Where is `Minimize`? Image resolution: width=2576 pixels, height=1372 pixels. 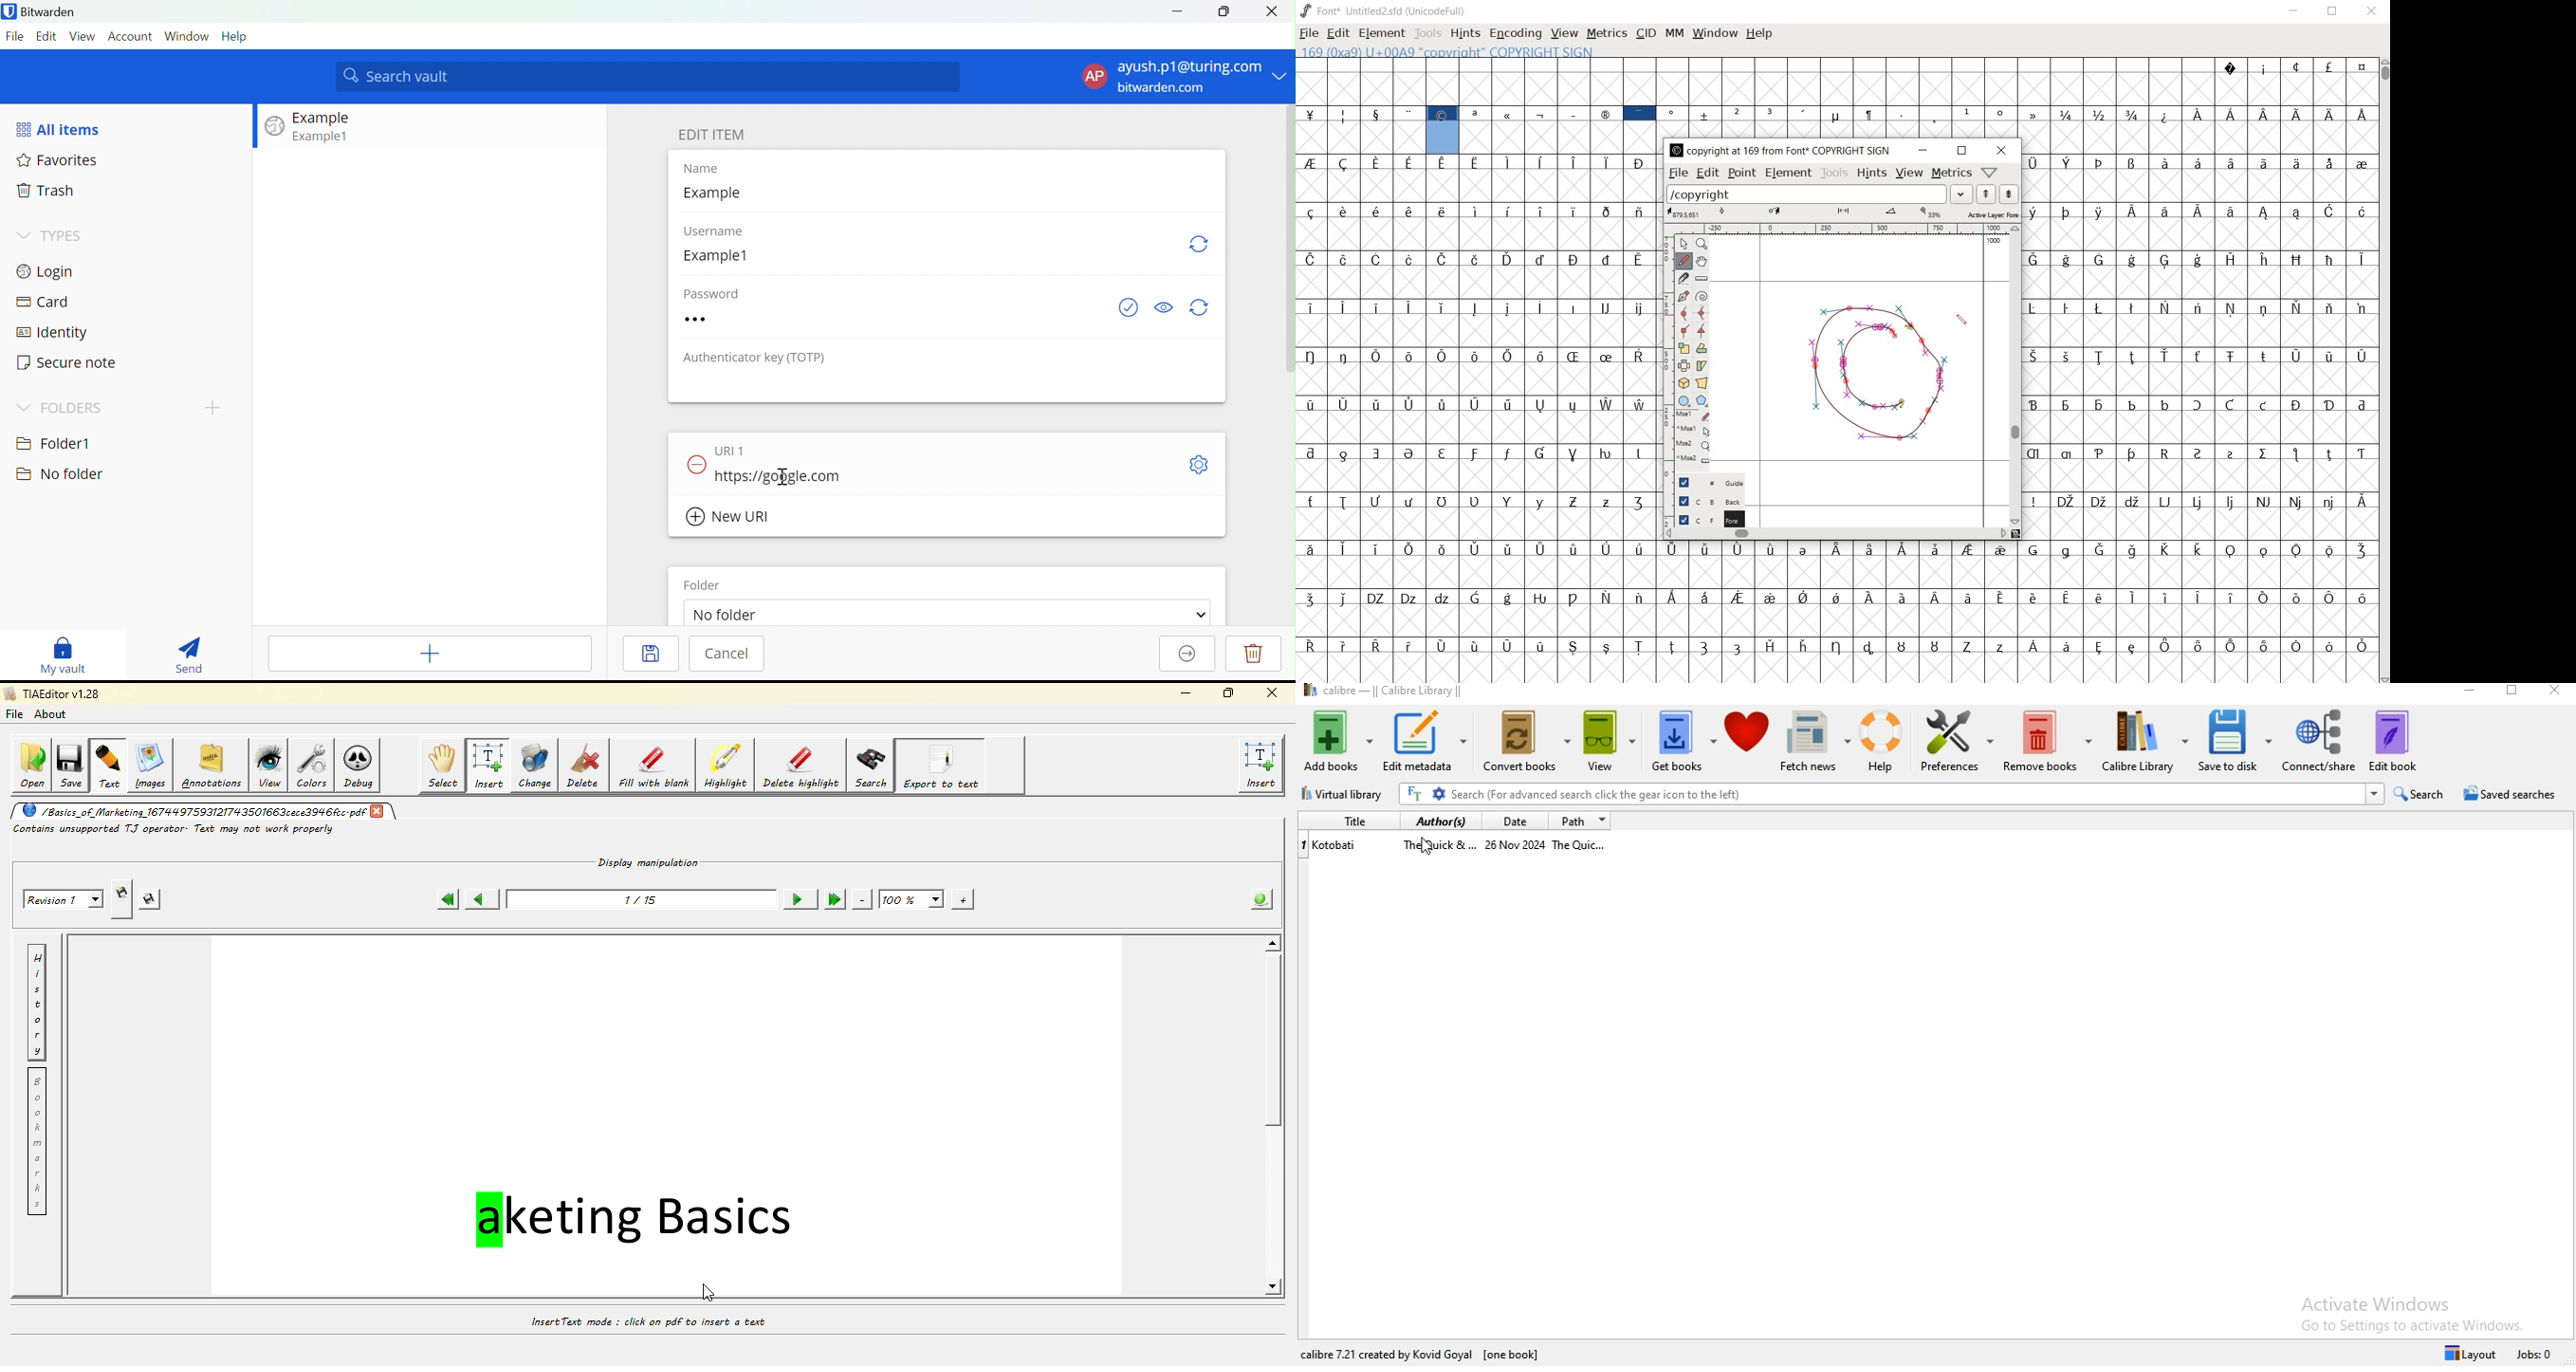
Minimize is located at coordinates (1177, 10).